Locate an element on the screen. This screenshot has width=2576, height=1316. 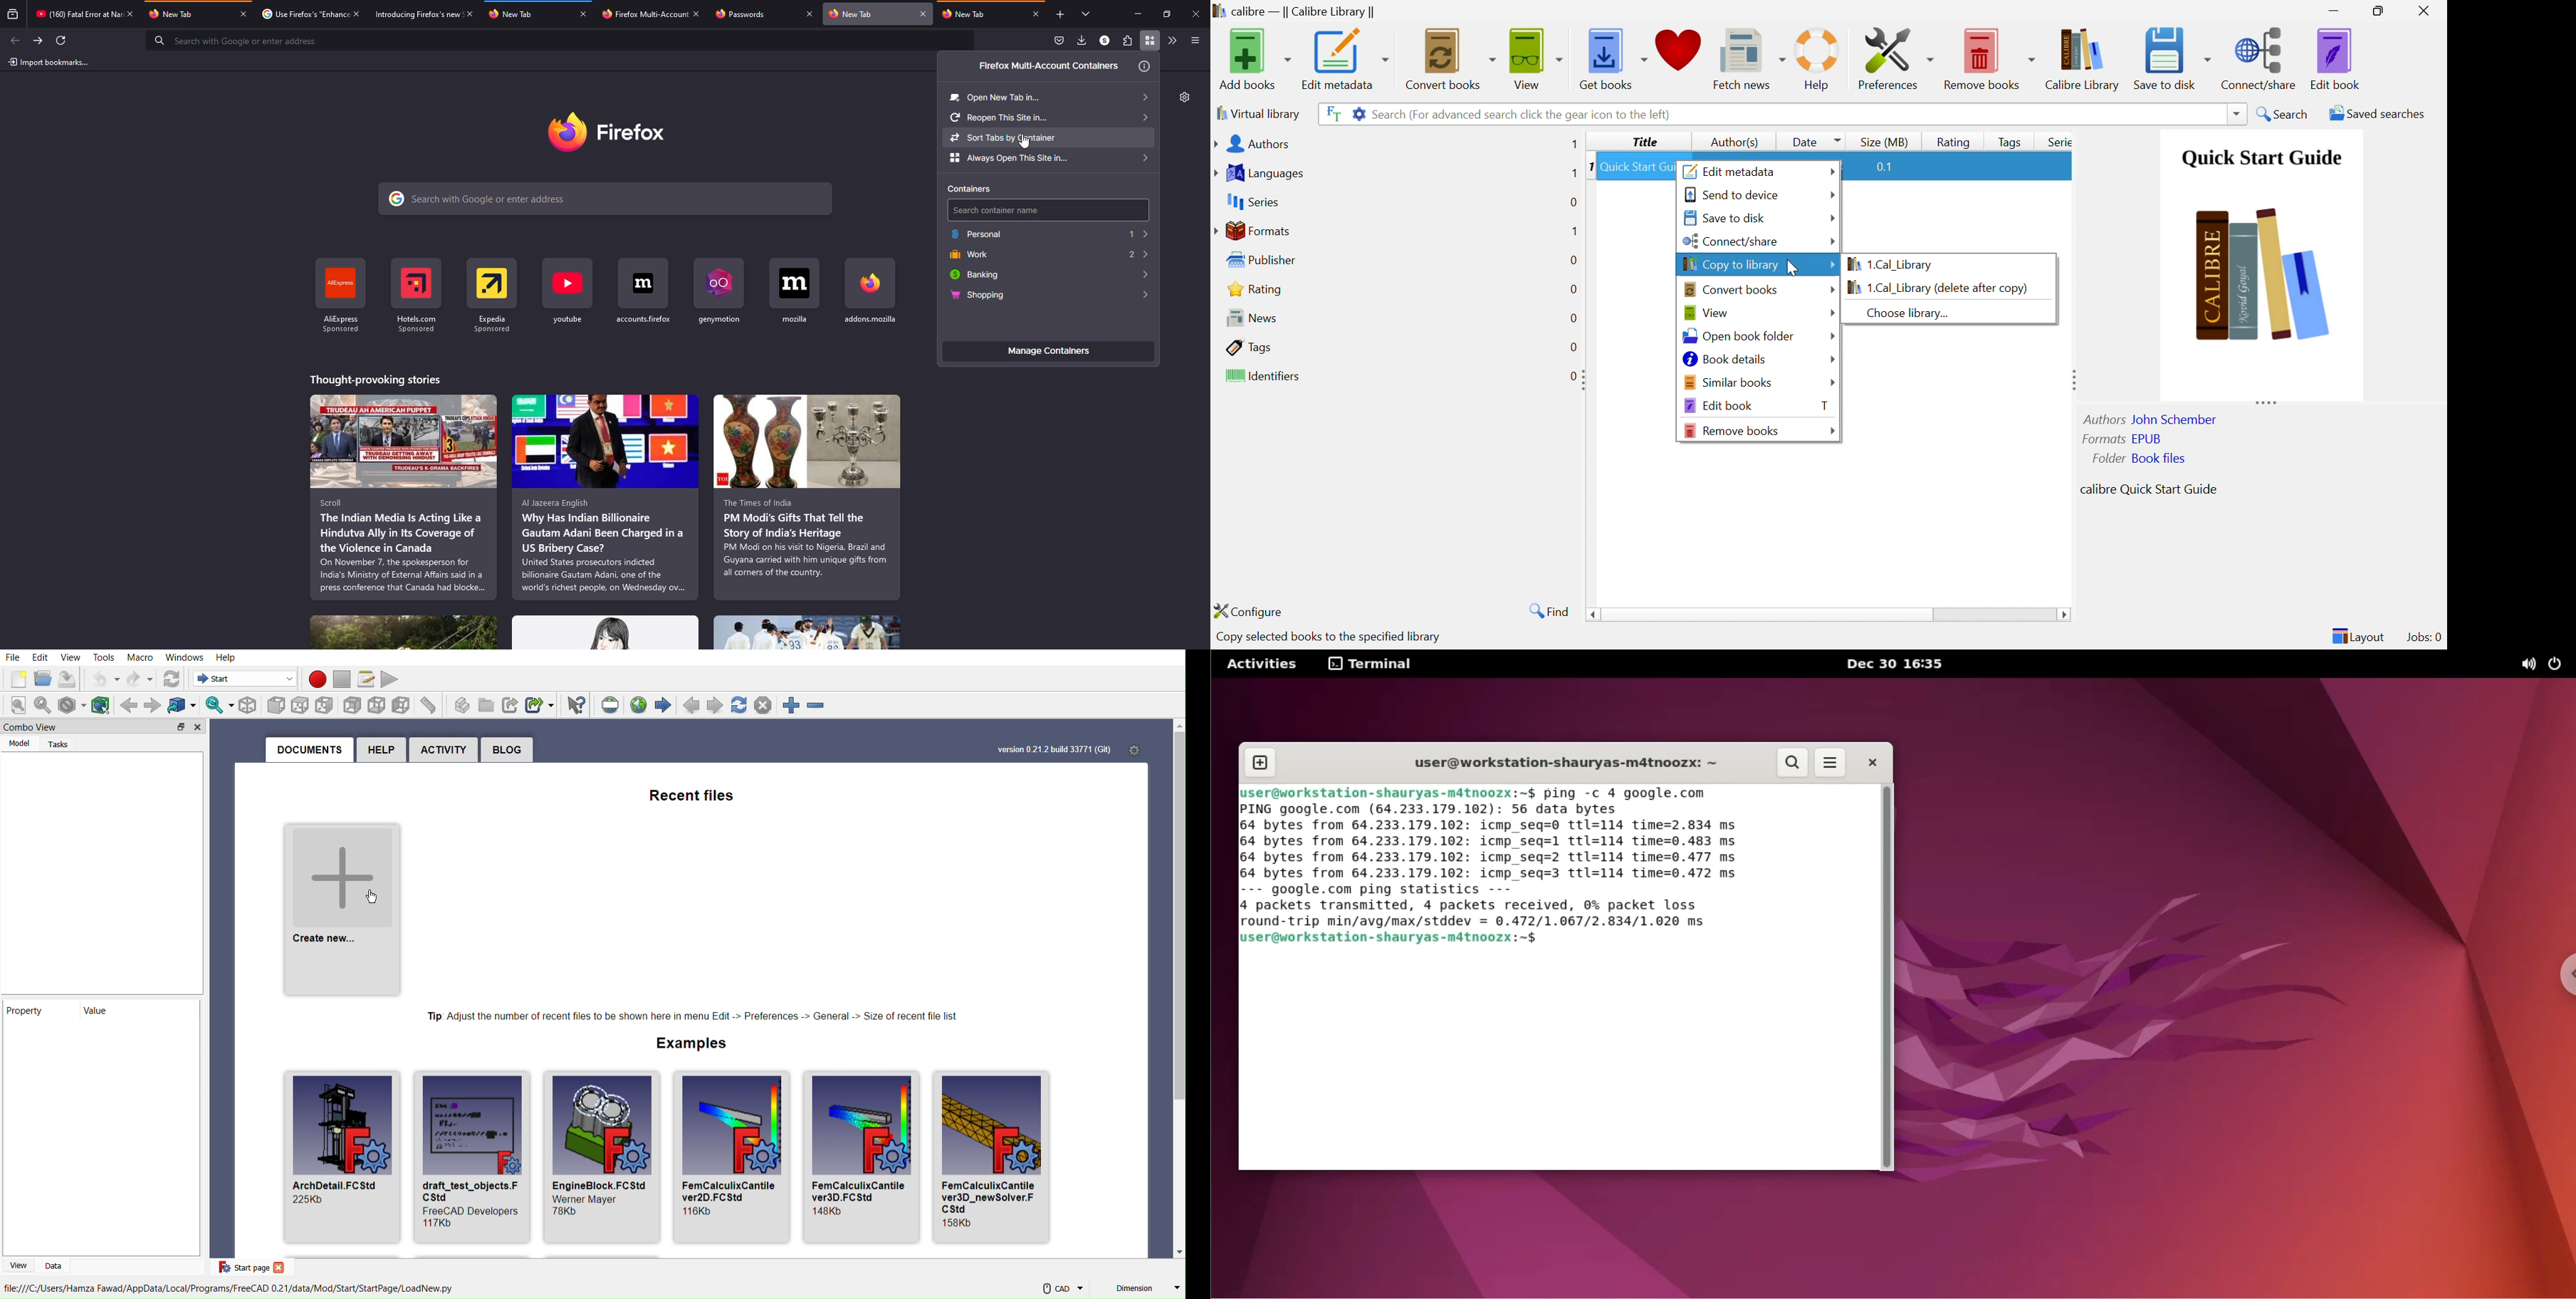
Set to bottom view is located at coordinates (375, 705).